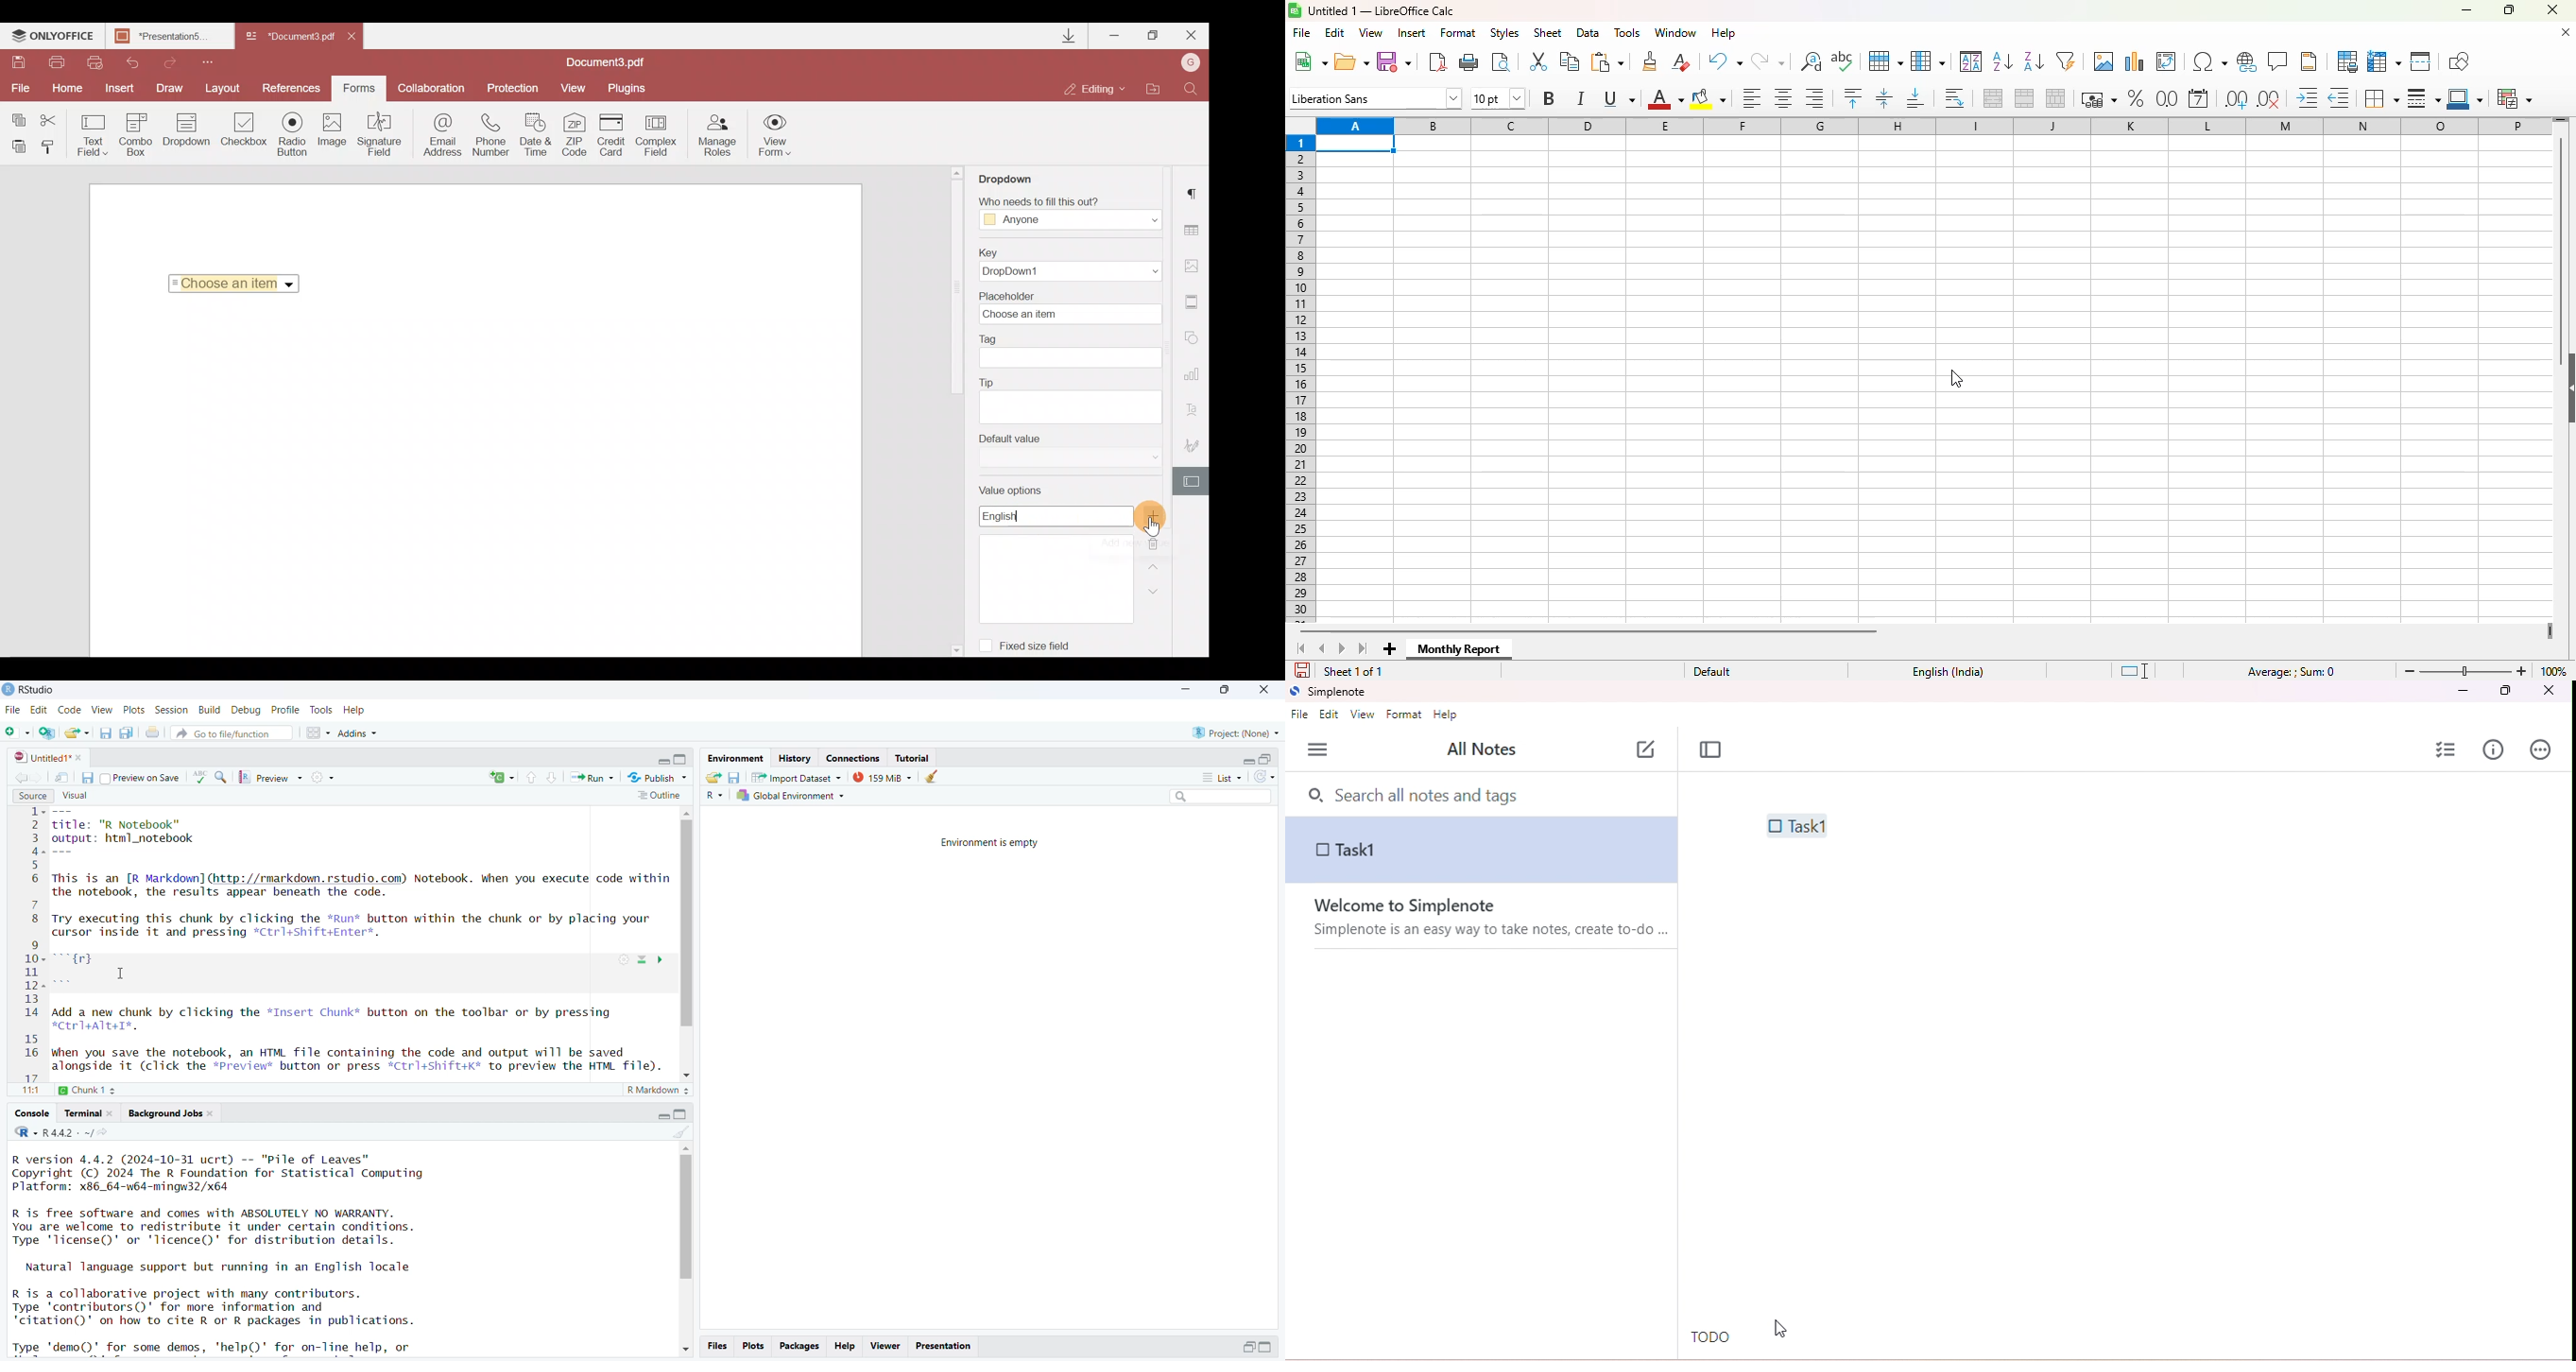  What do you see at coordinates (287, 710) in the screenshot?
I see `profile` at bounding box center [287, 710].